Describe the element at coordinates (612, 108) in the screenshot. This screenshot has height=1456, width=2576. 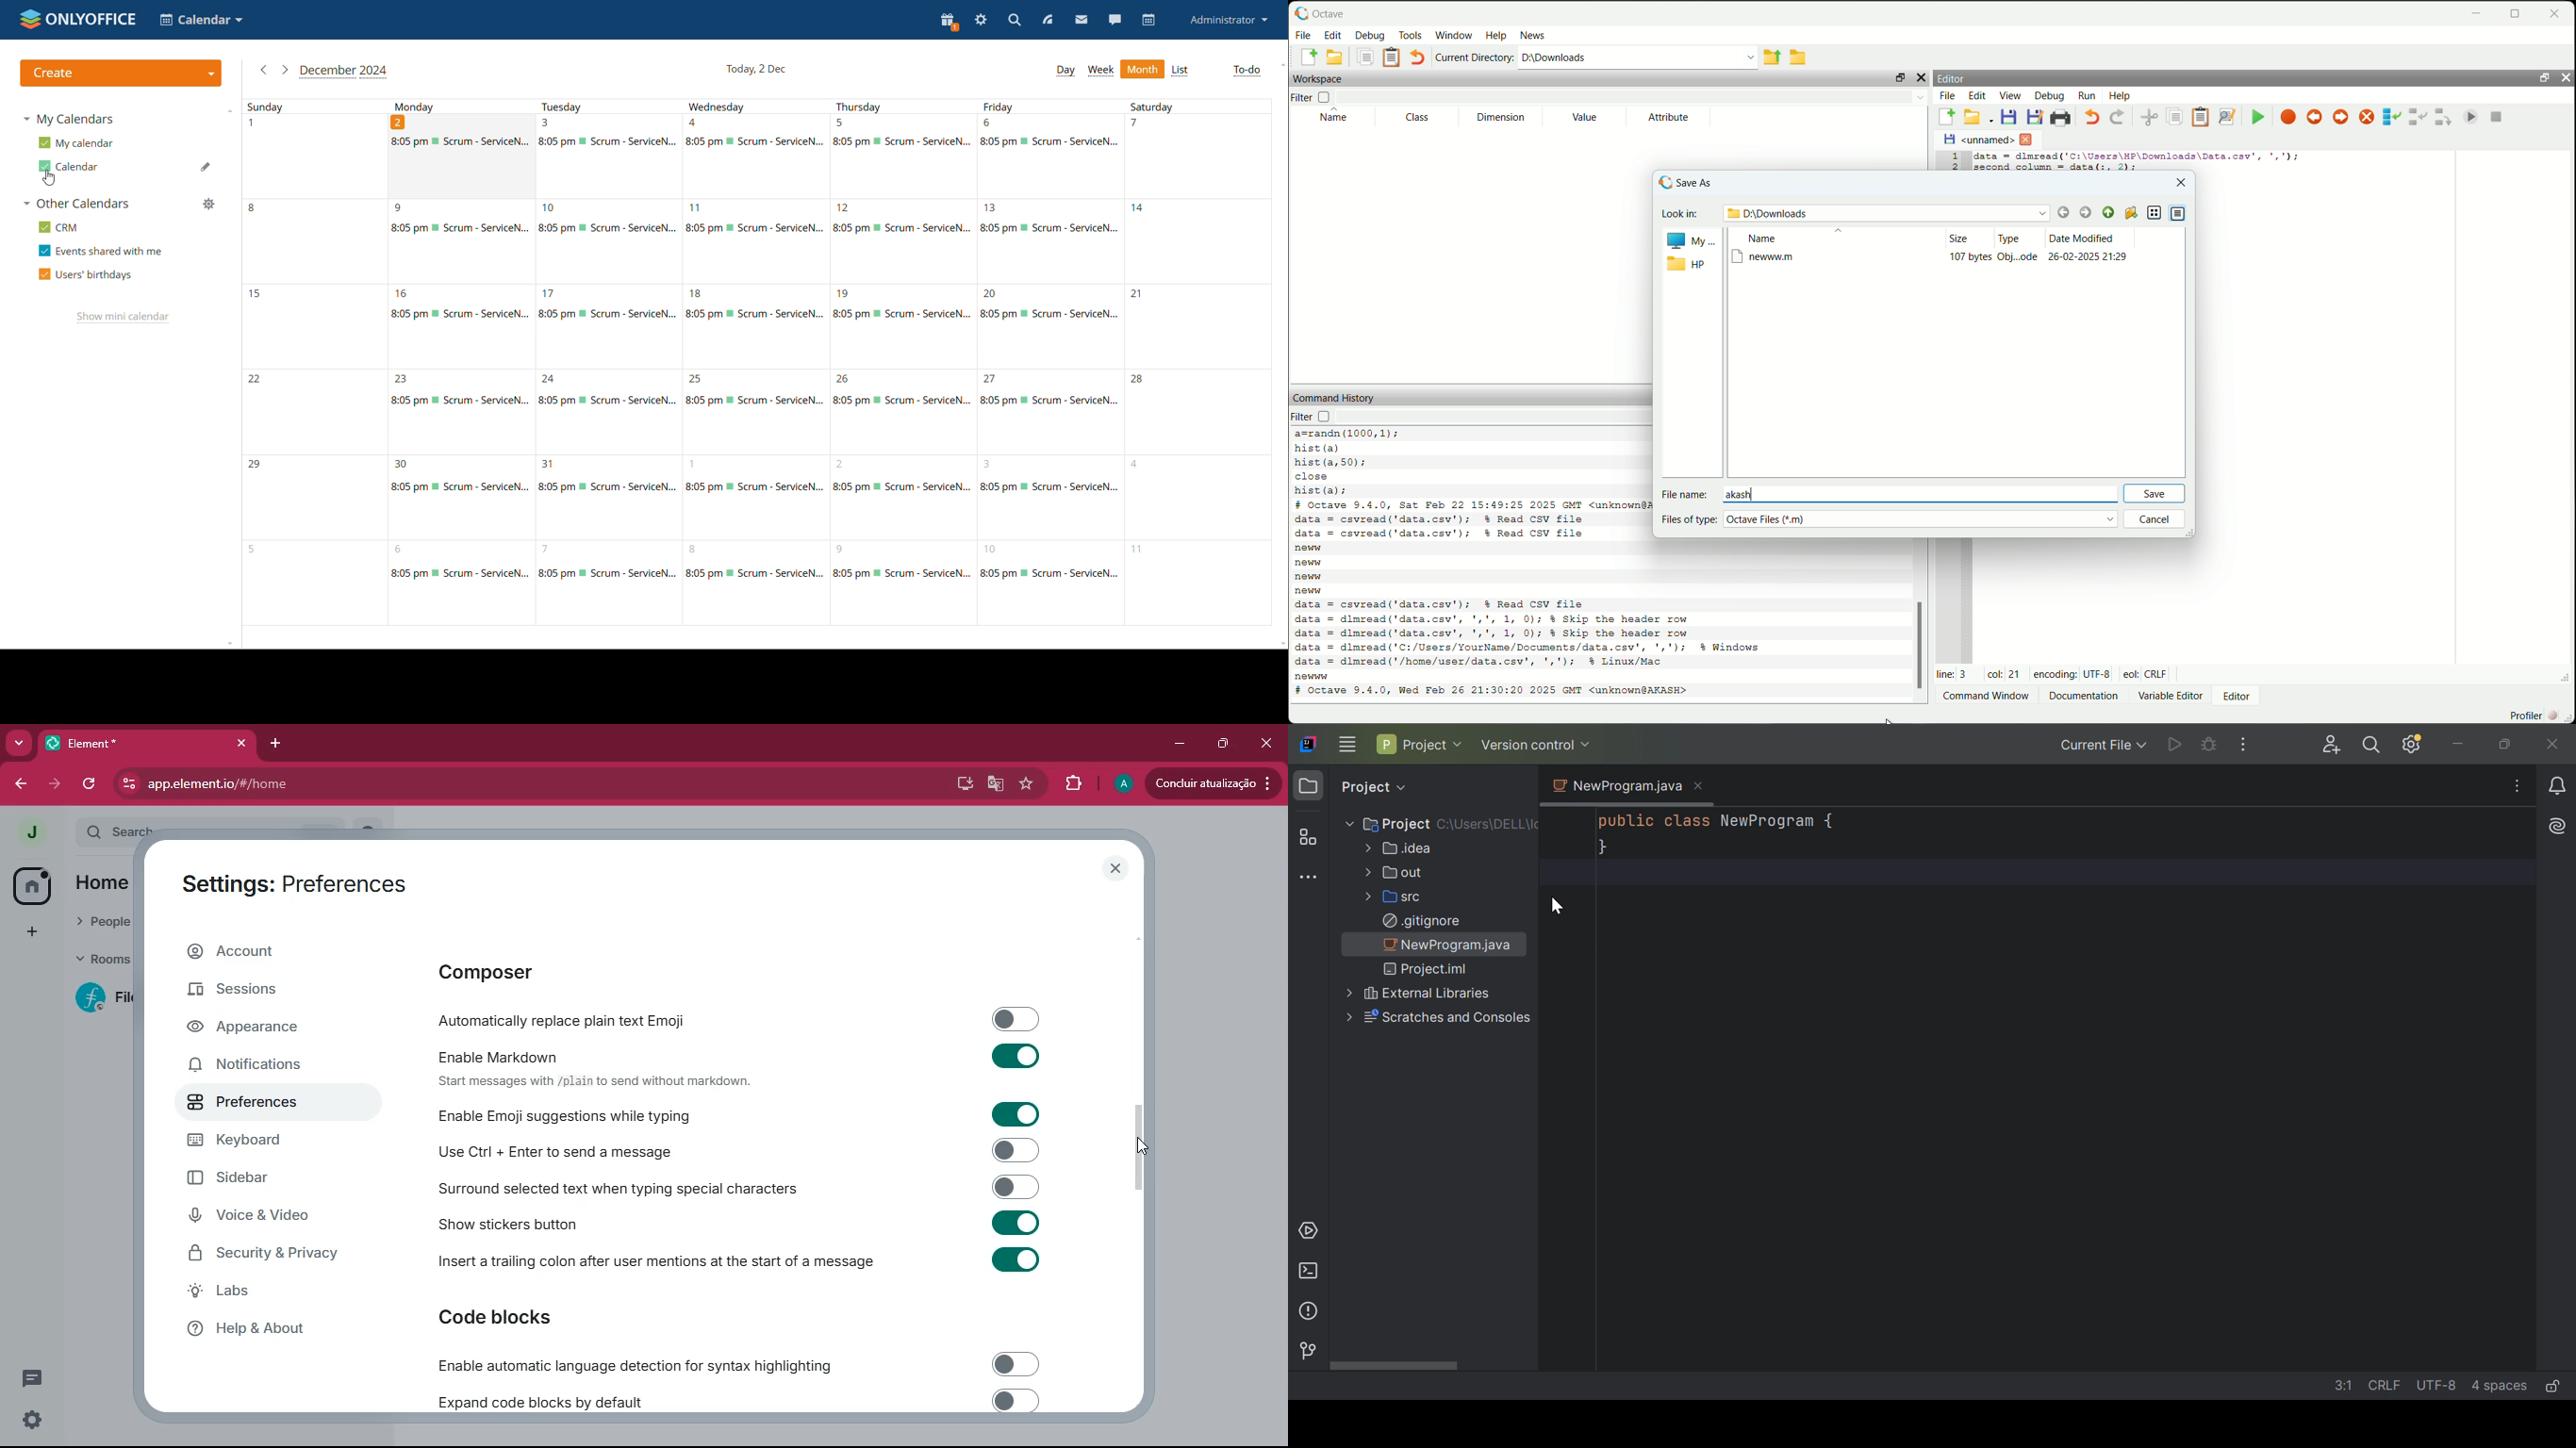
I see `tuesday` at that location.